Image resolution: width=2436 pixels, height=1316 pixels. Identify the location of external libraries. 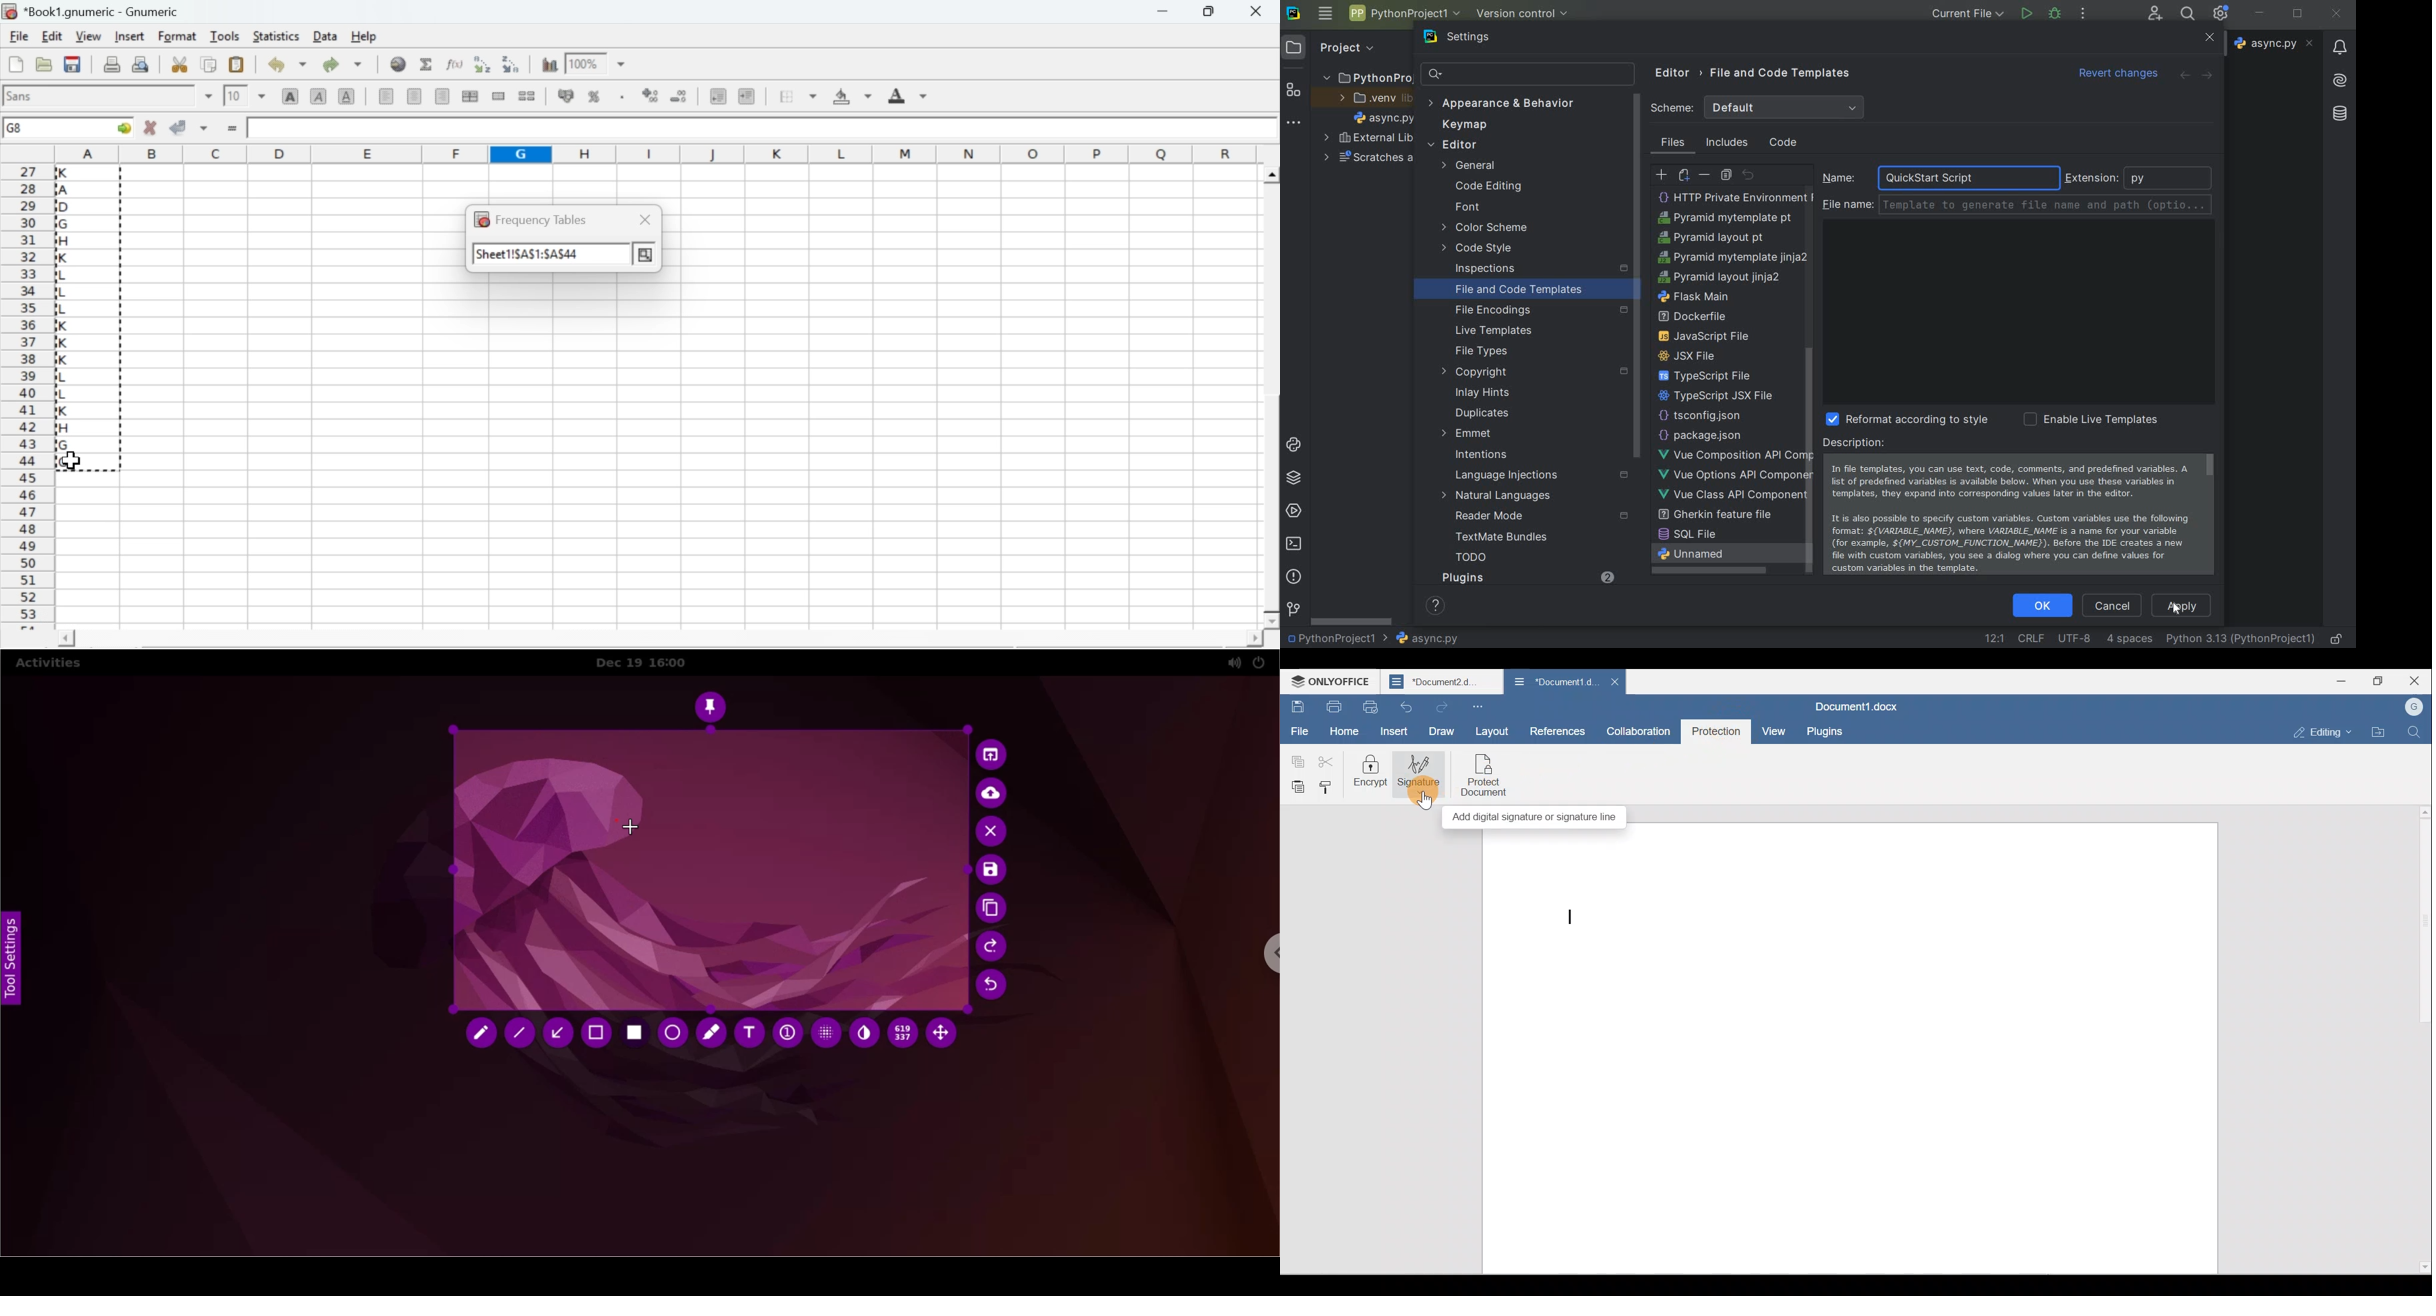
(1365, 139).